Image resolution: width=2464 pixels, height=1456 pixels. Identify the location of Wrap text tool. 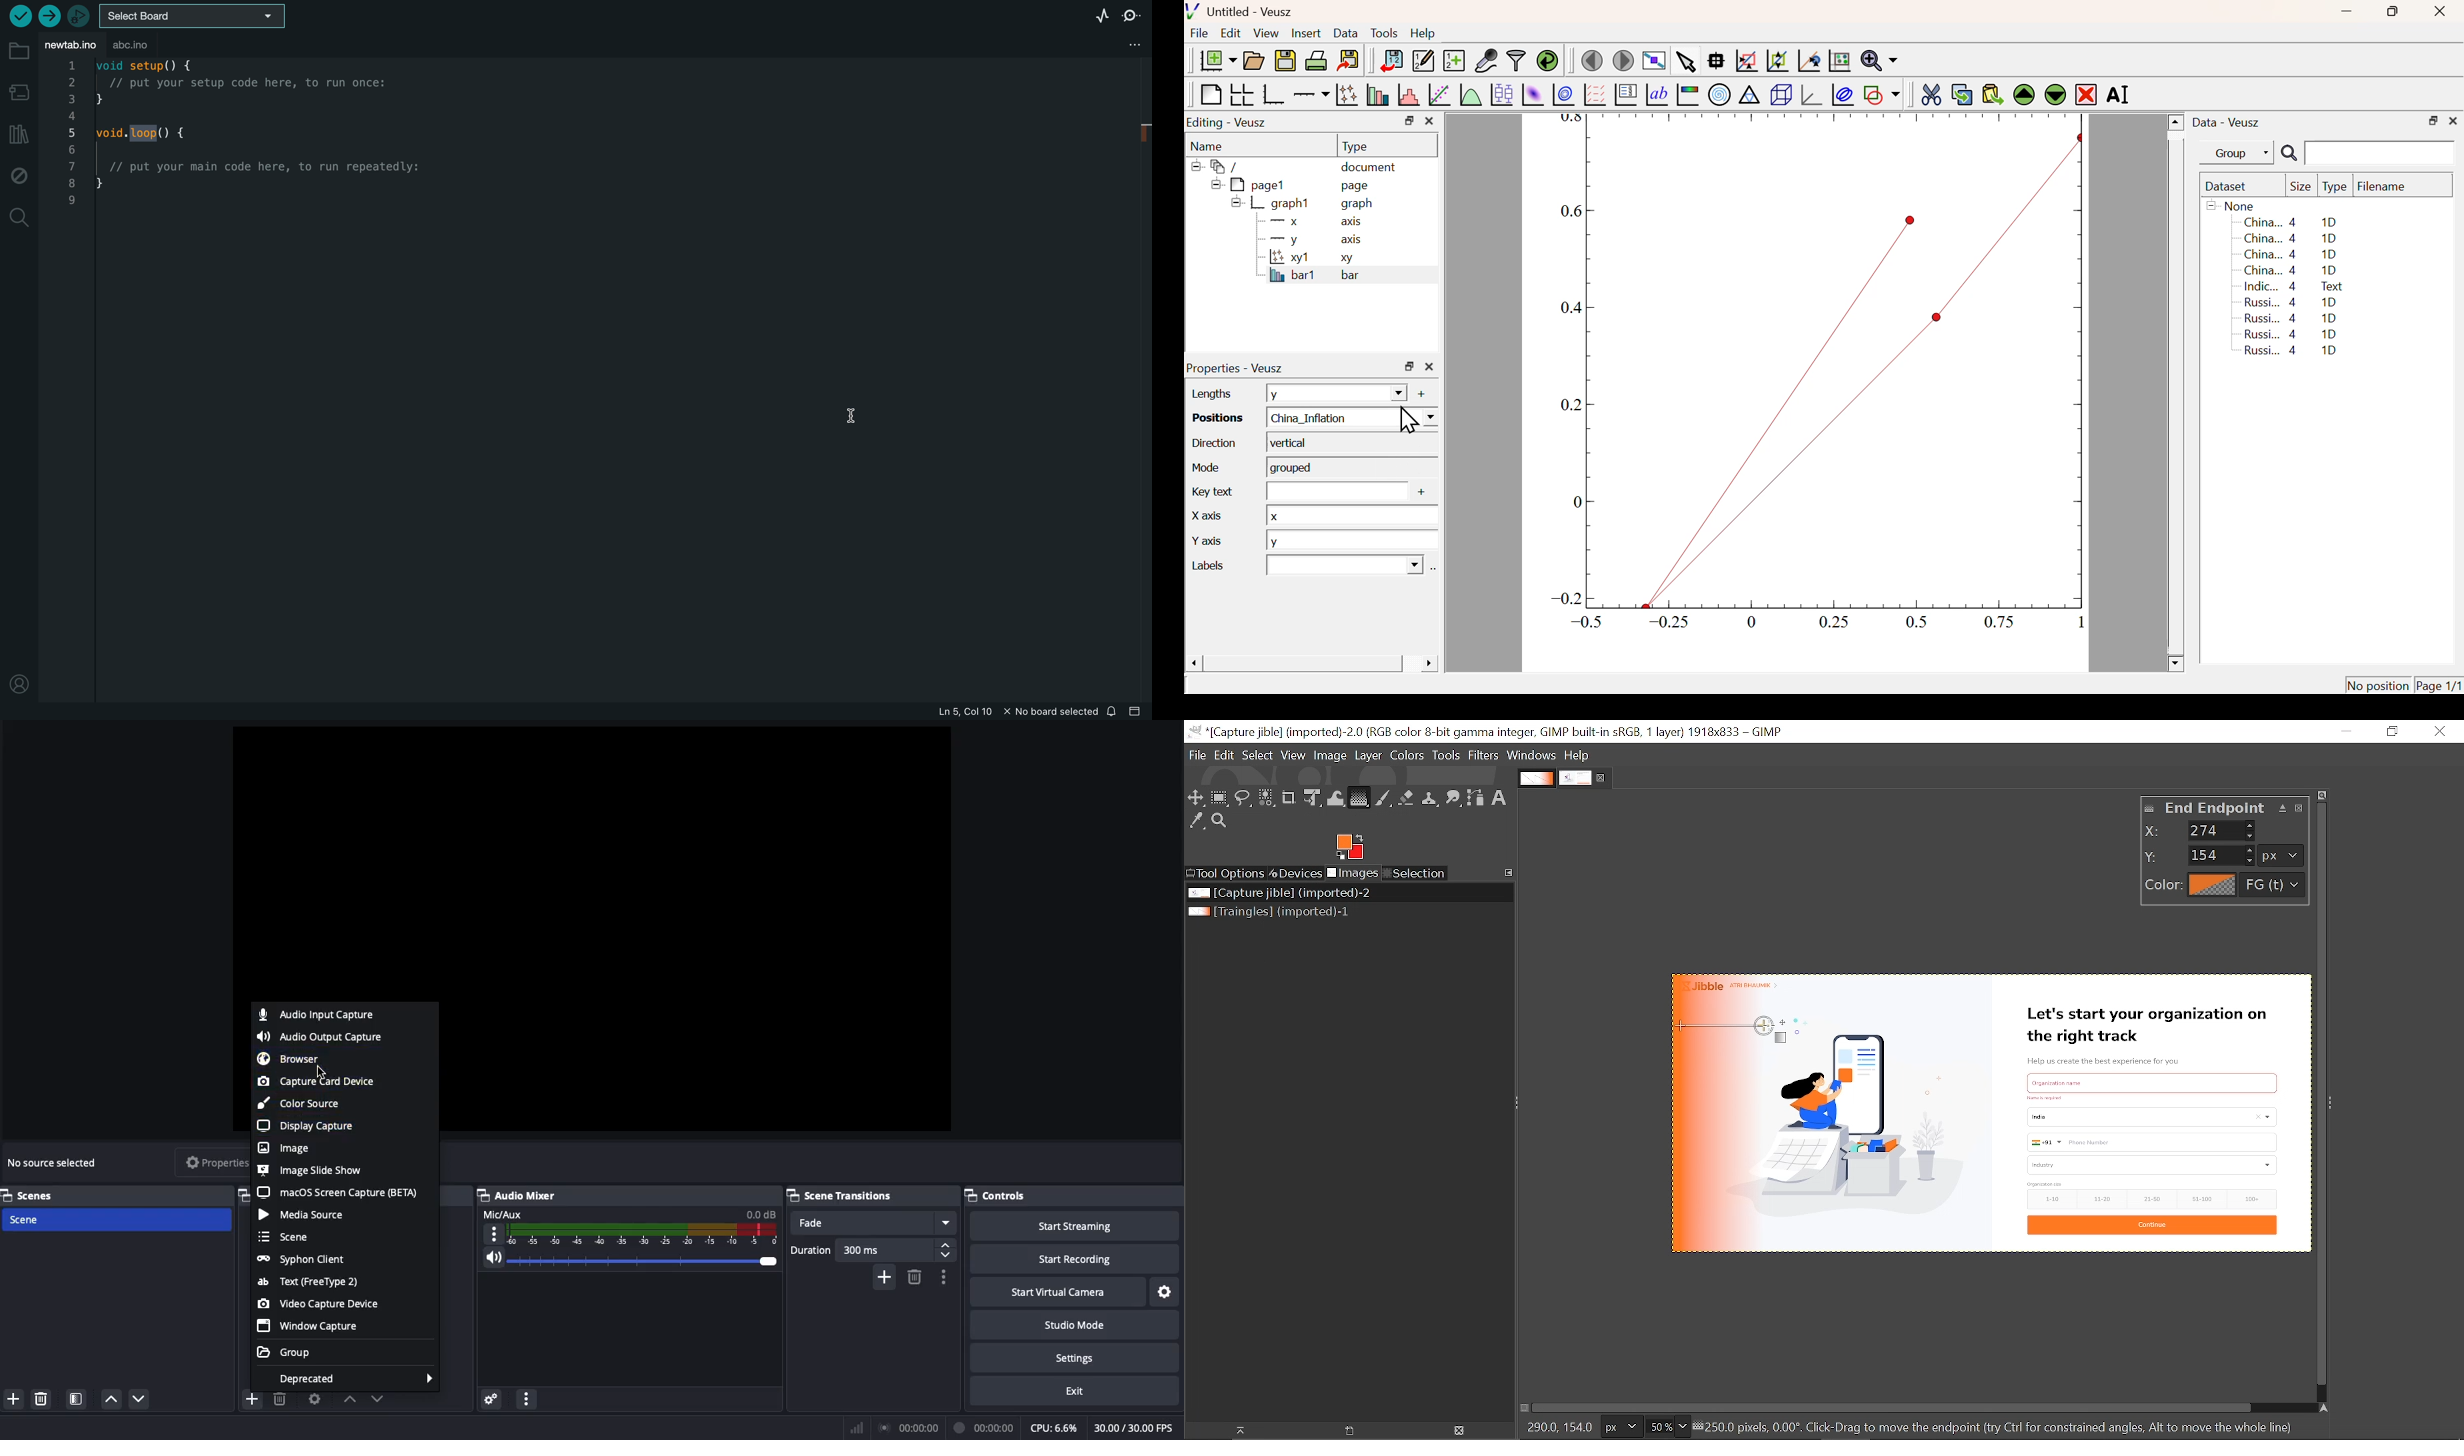
(1336, 797).